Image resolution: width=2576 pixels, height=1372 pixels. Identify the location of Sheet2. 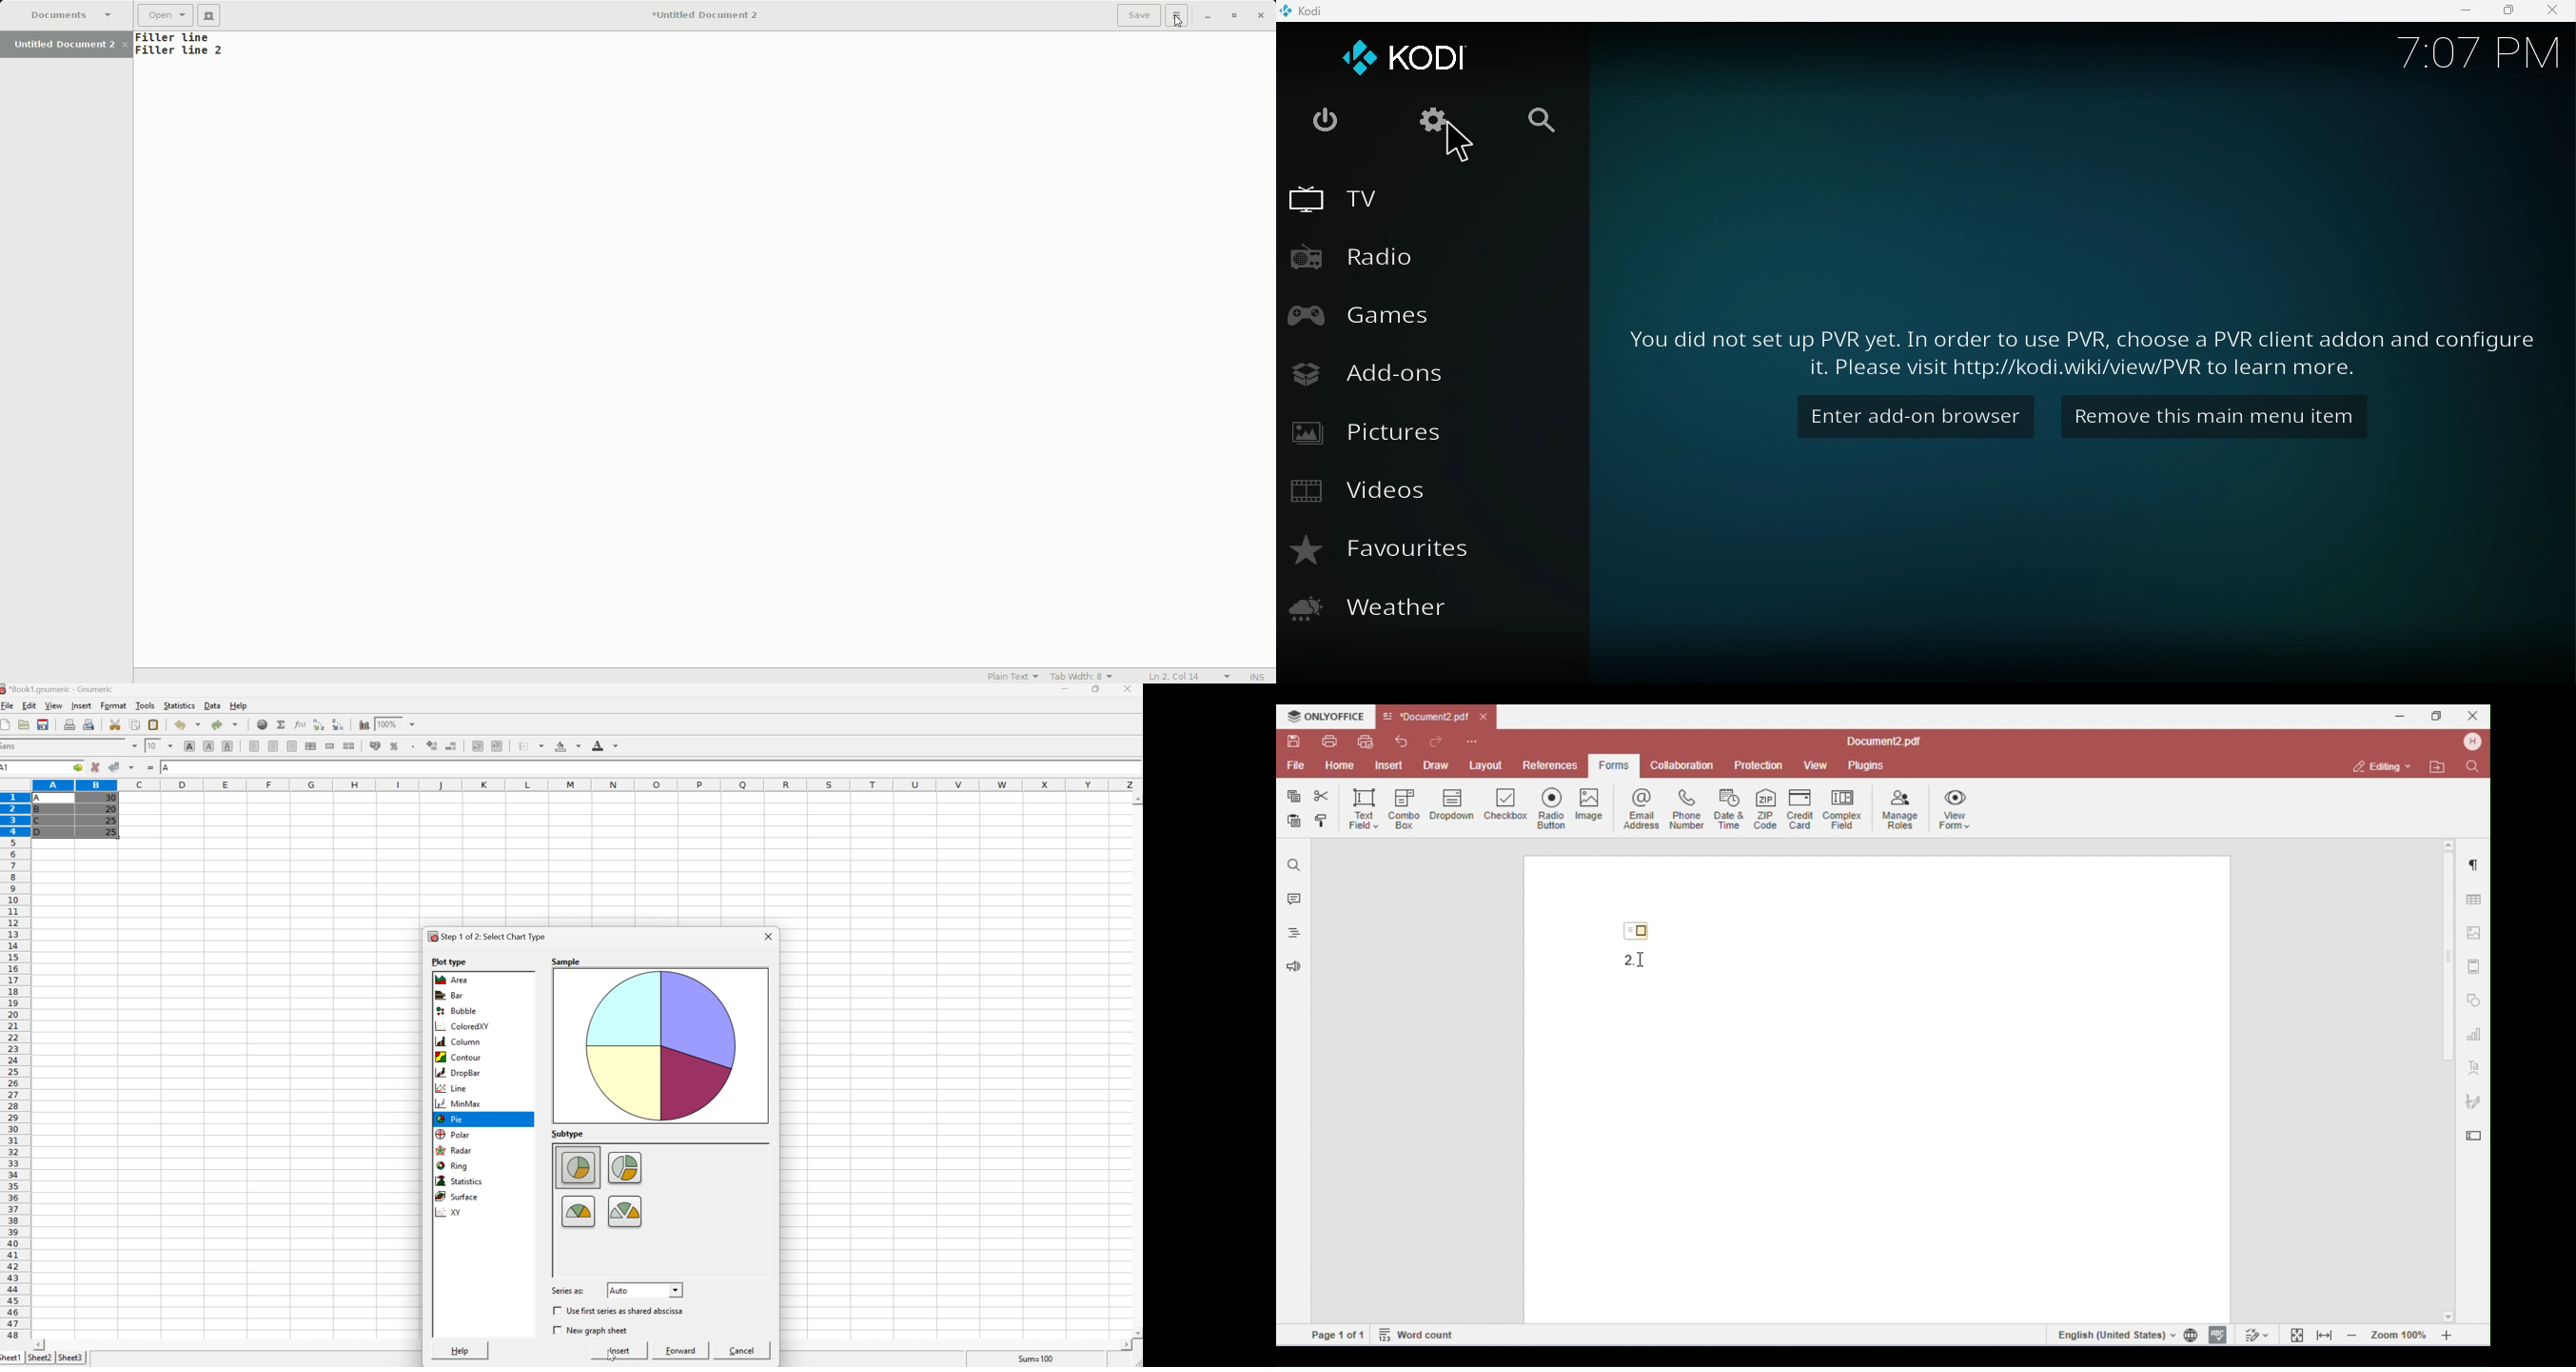
(40, 1358).